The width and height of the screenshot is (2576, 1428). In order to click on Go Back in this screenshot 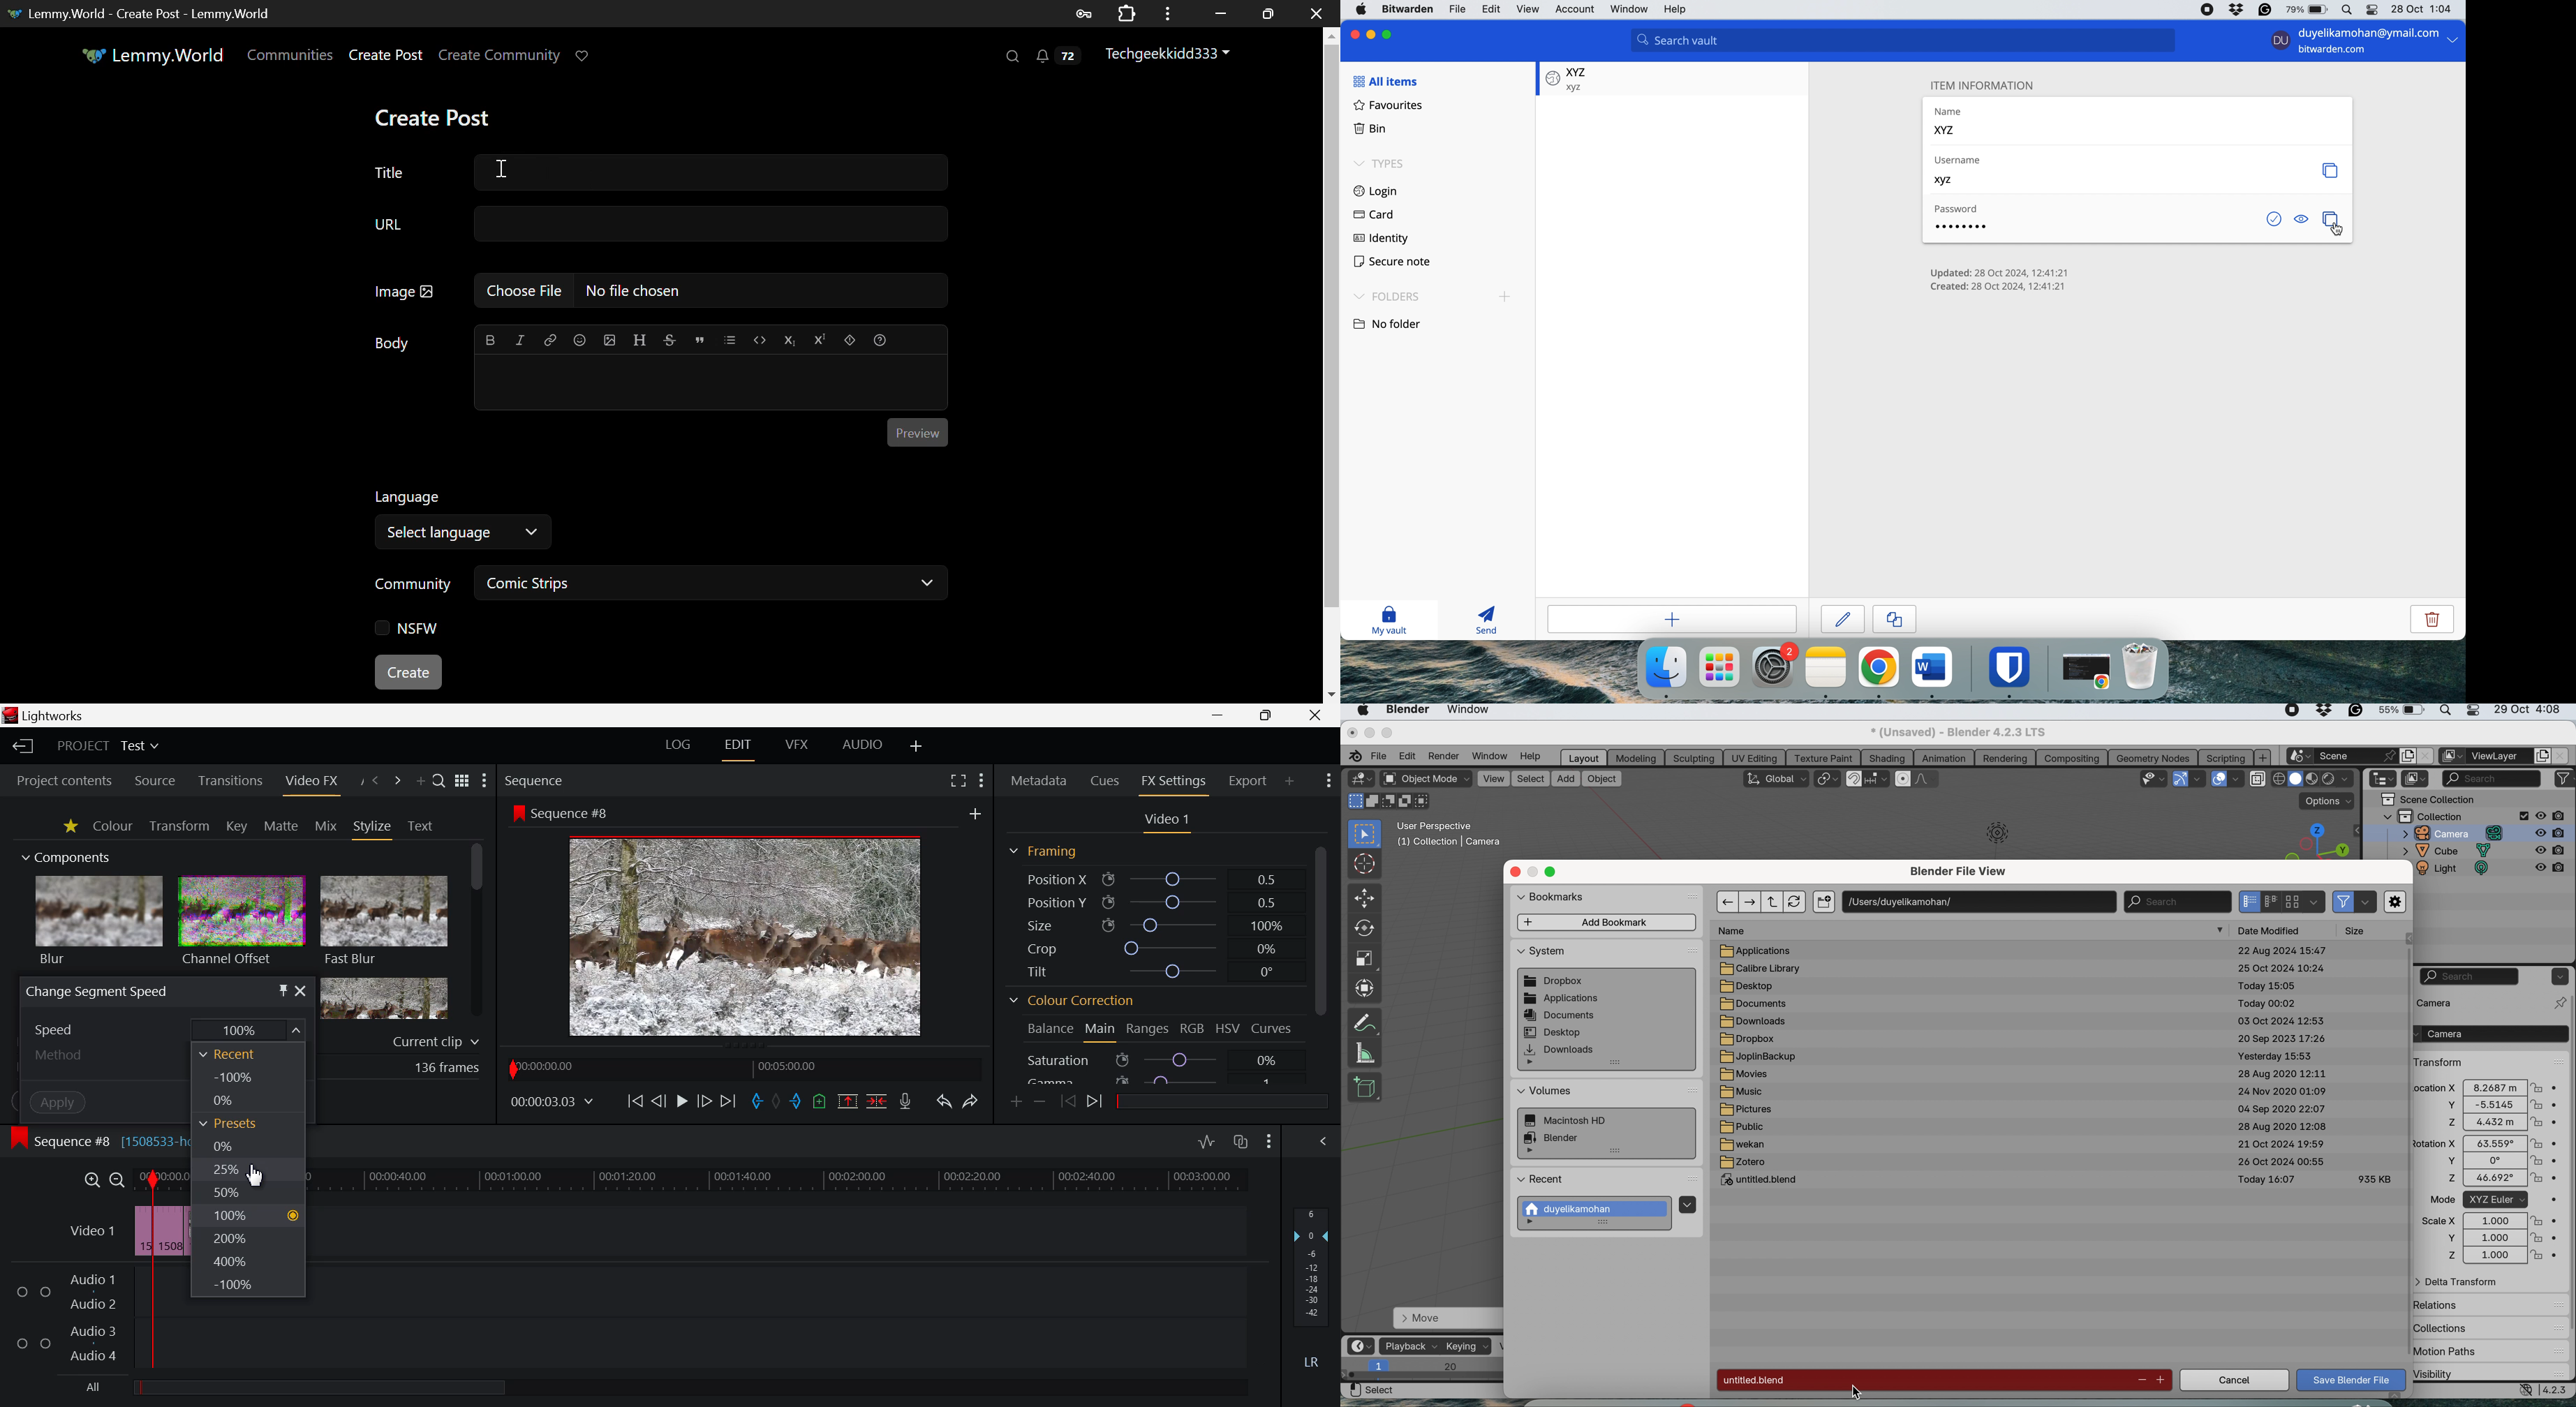, I will do `click(658, 1100)`.